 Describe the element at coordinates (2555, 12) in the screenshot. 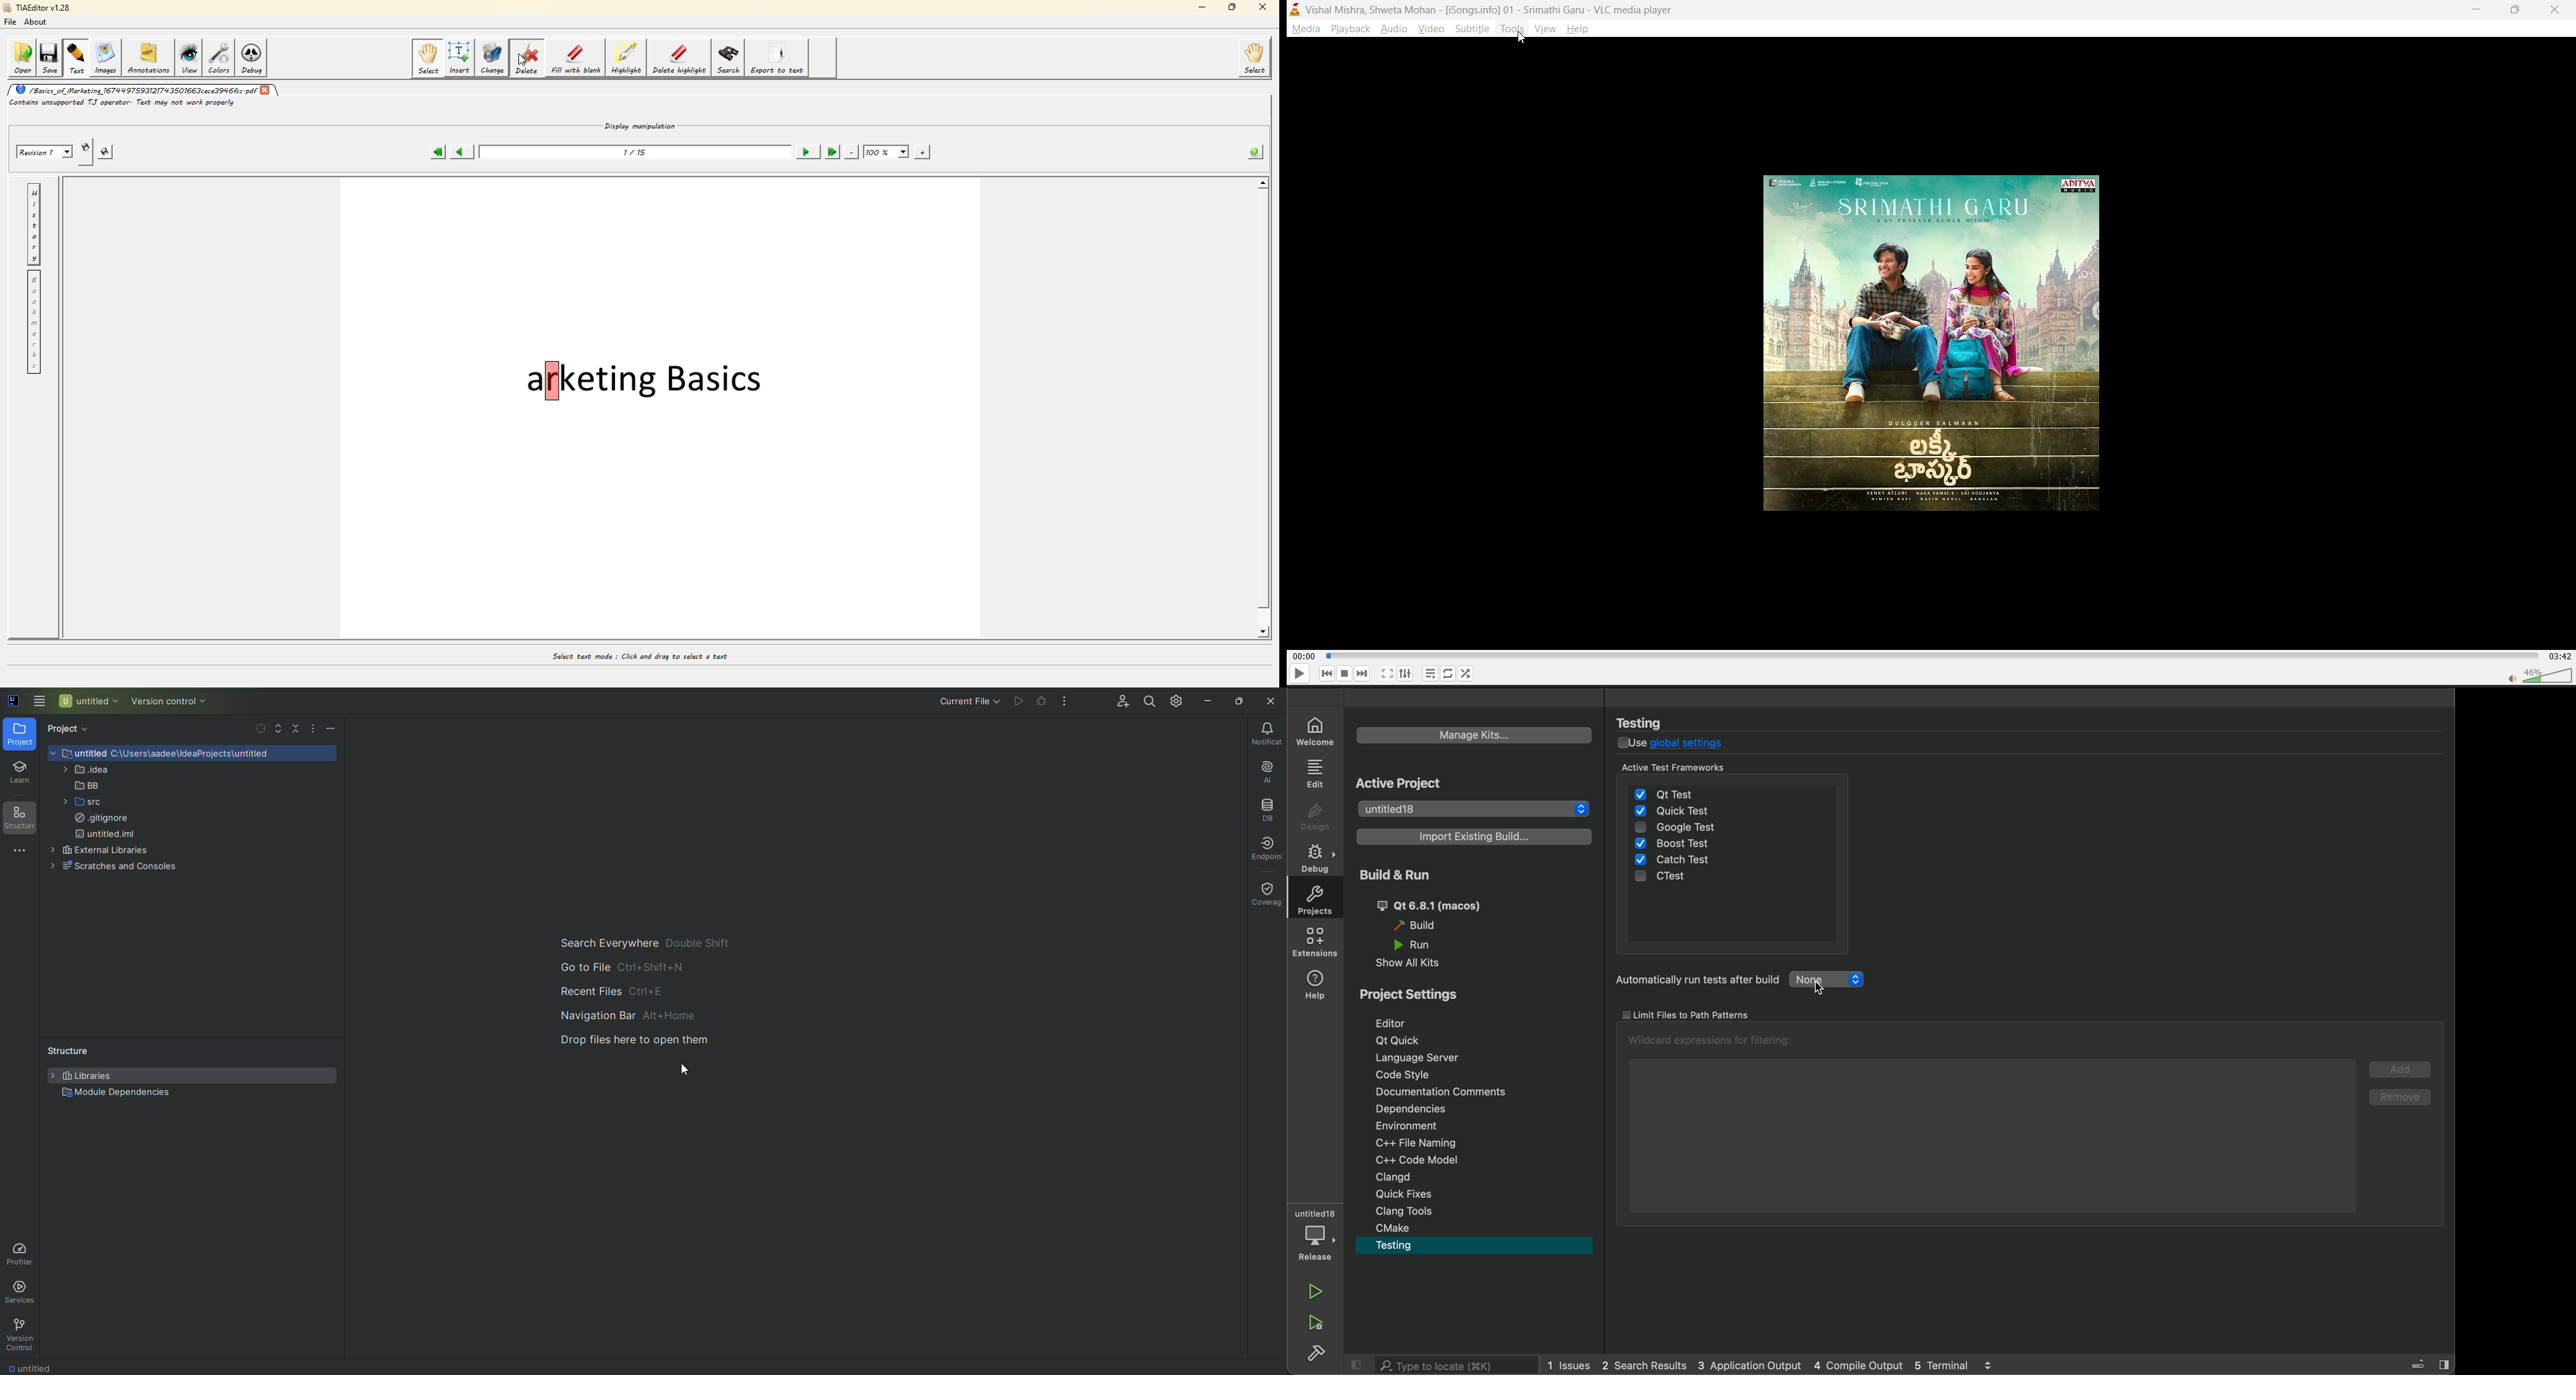

I see `close` at that location.